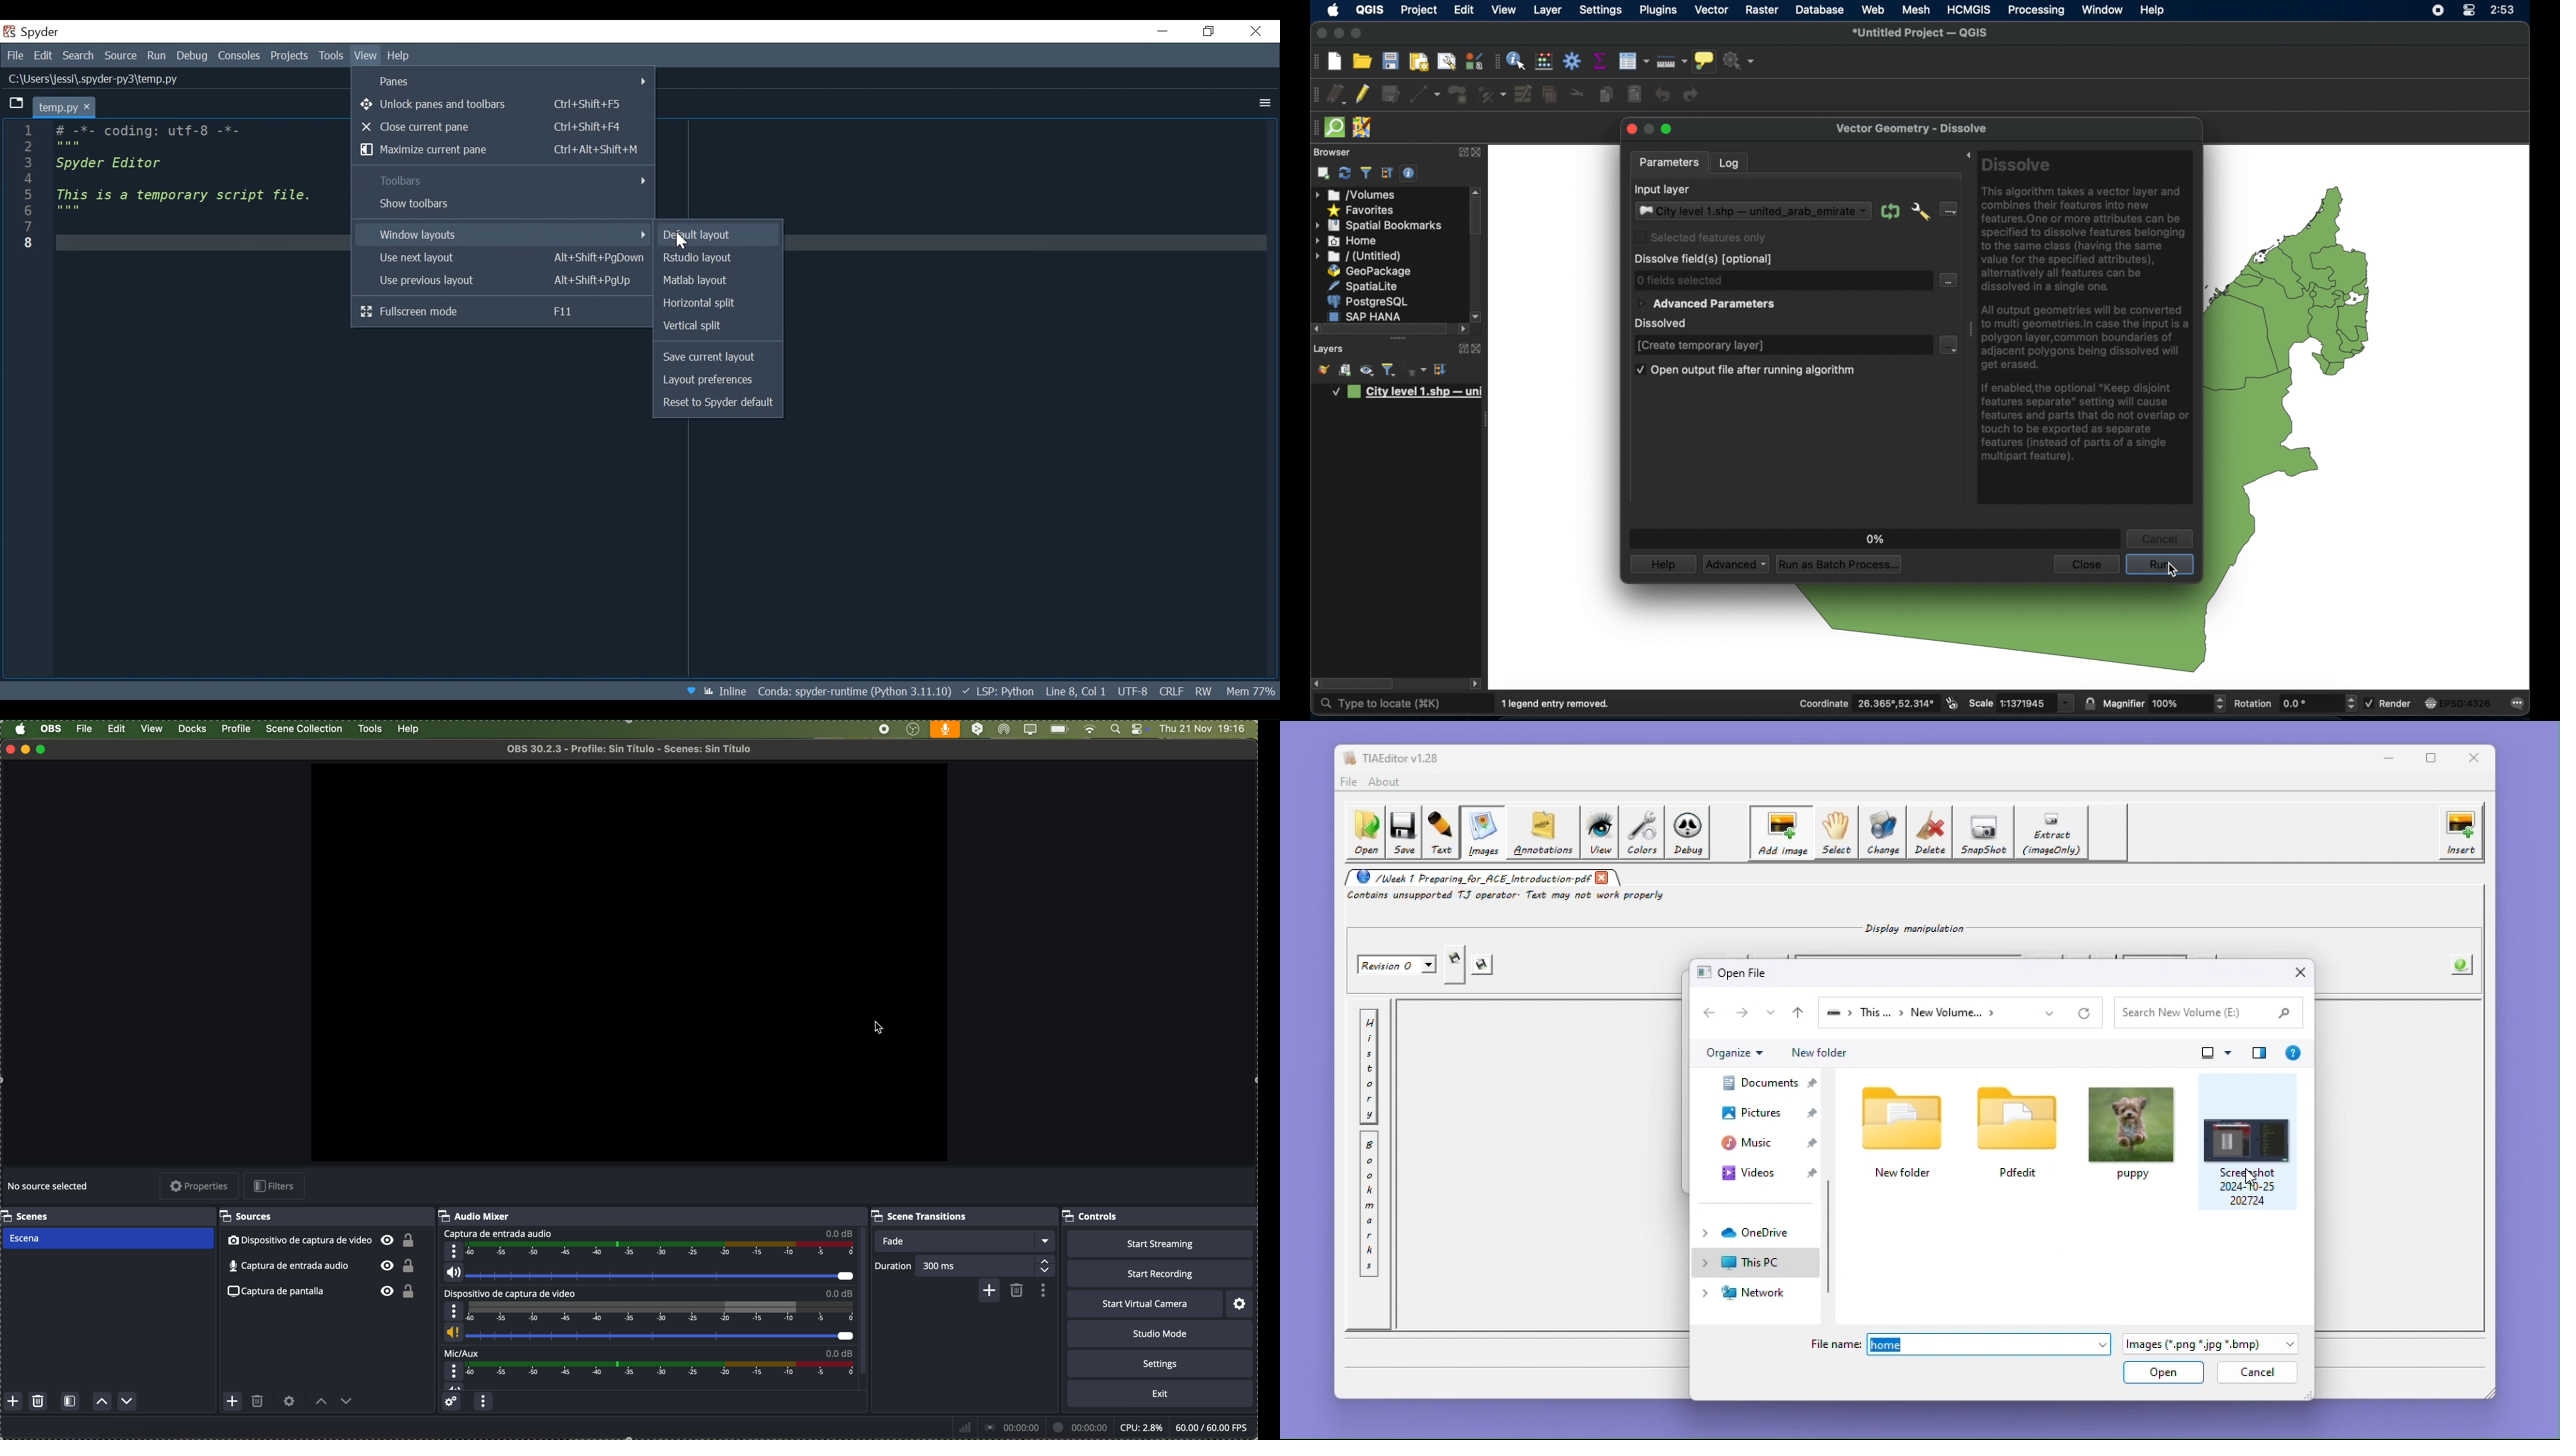 The width and height of the screenshot is (2576, 1456). I want to click on raster, so click(1762, 10).